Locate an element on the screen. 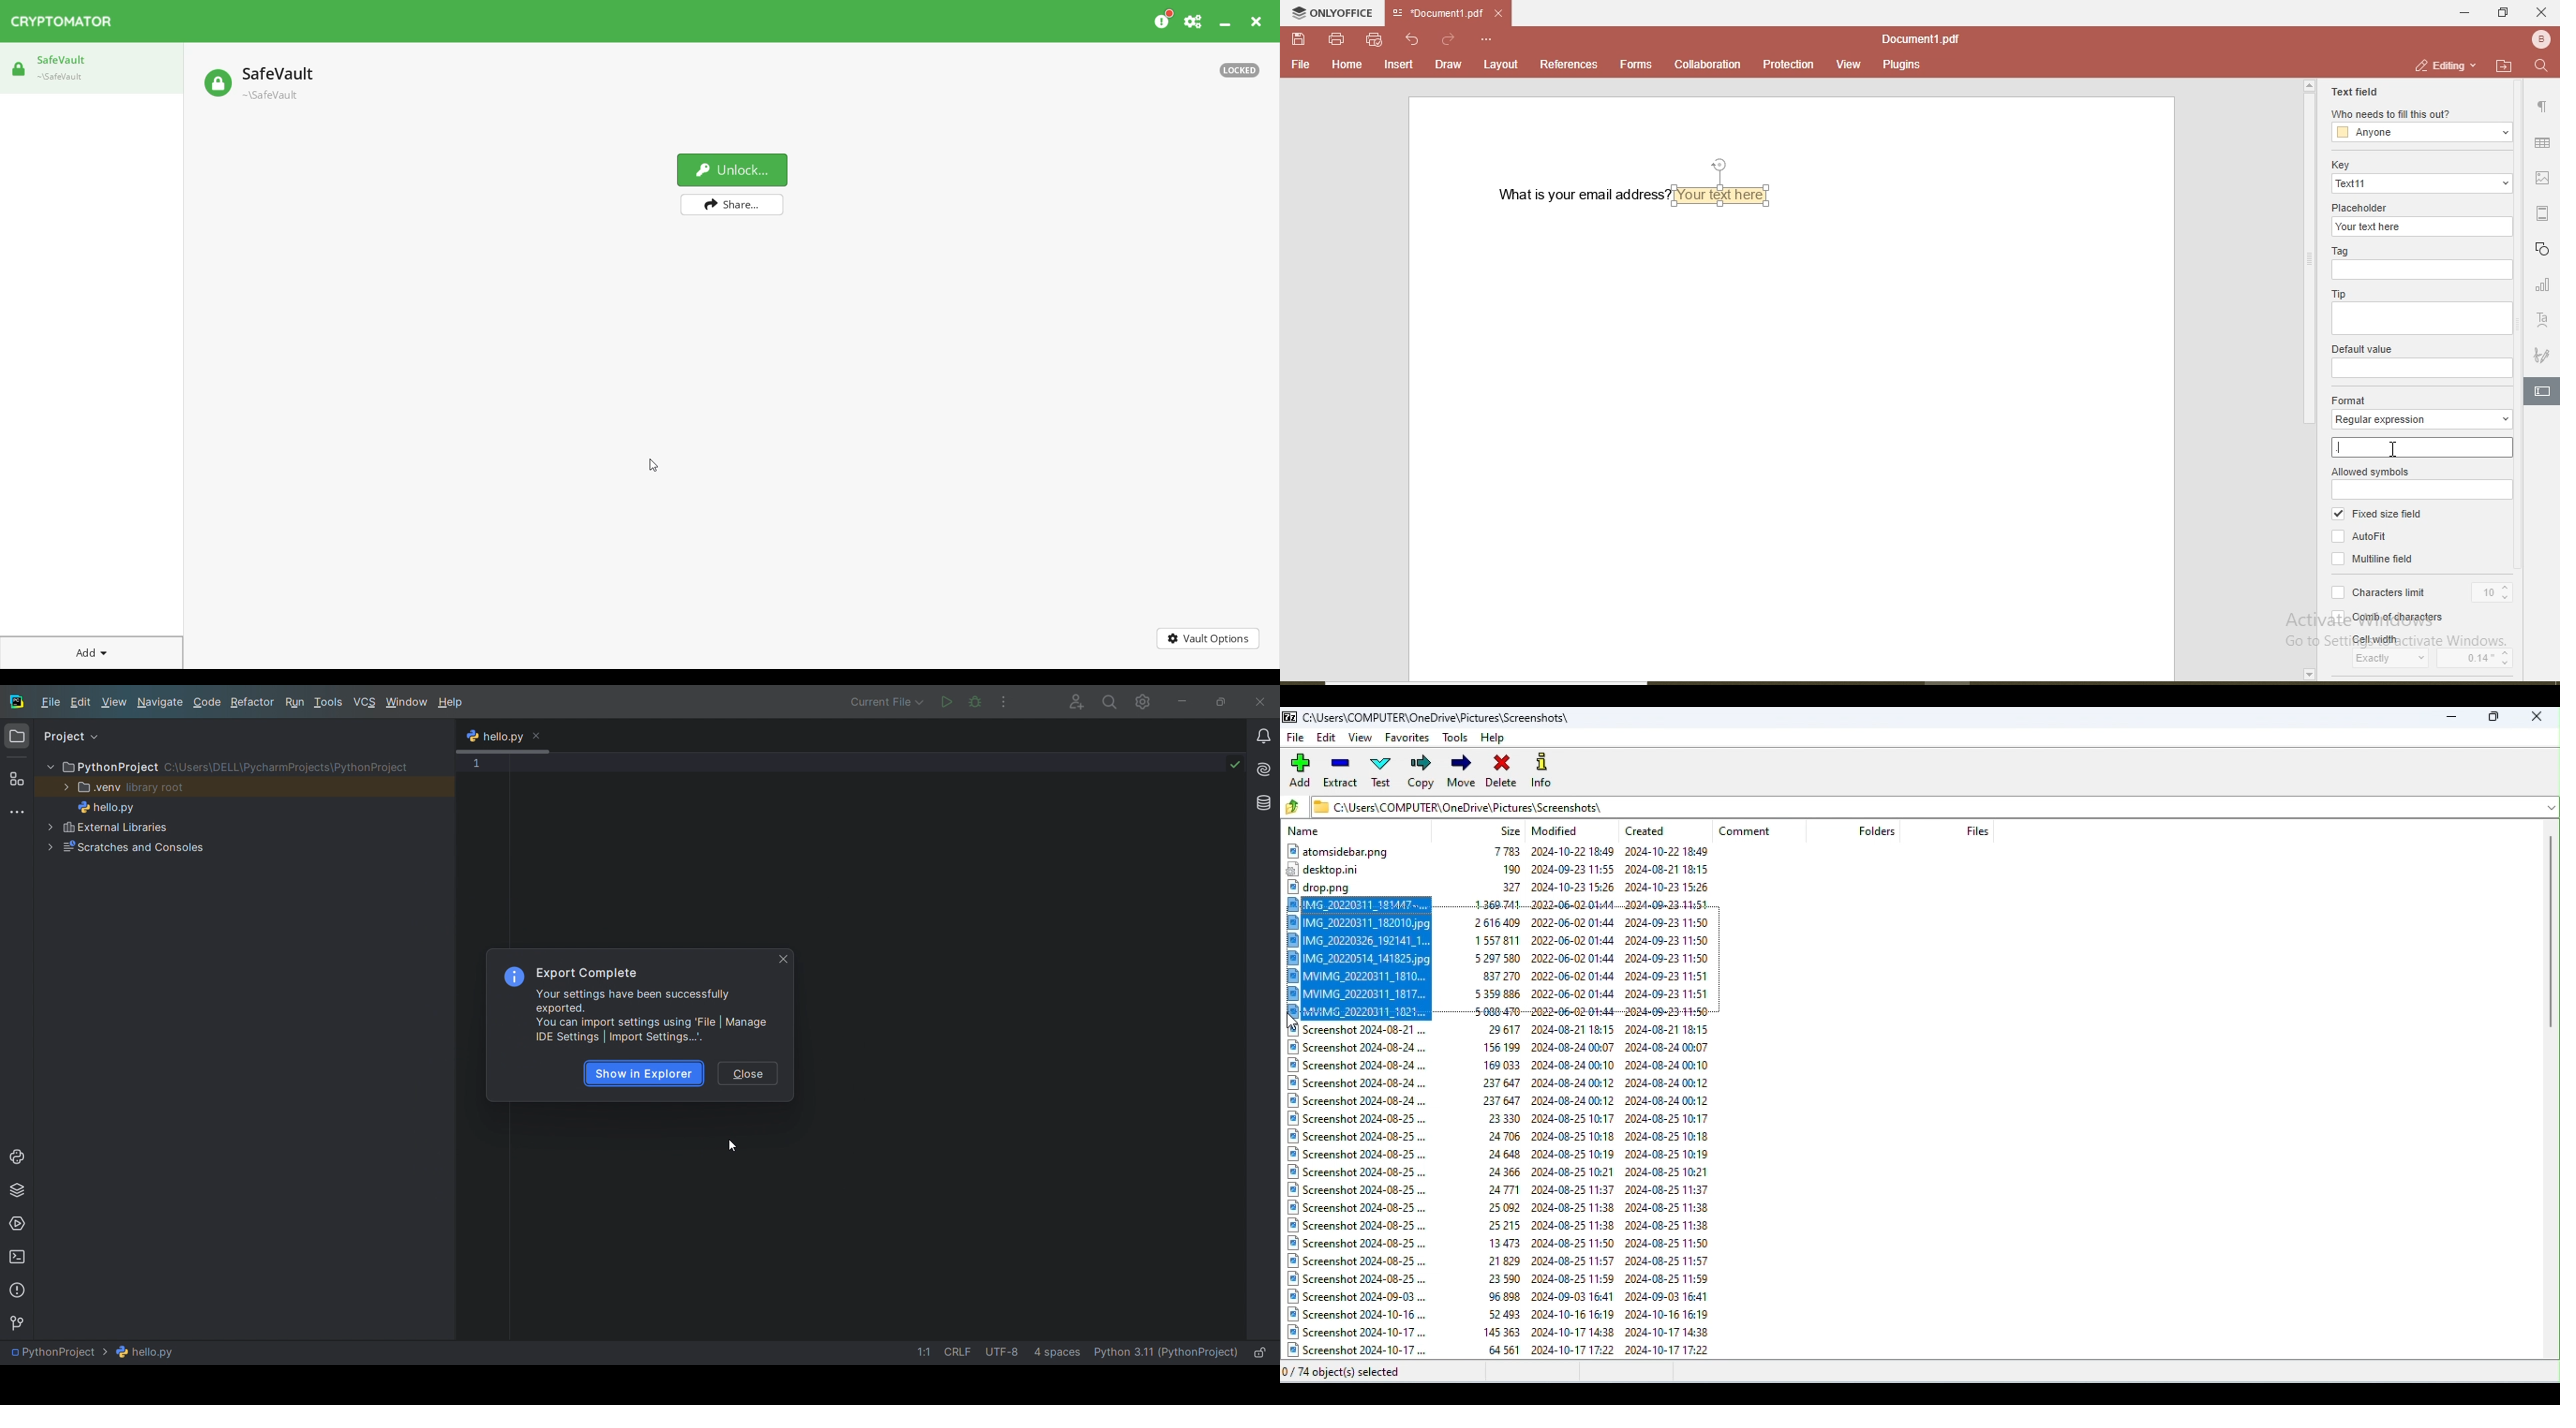  Scratches and Consoles is located at coordinates (168, 847).